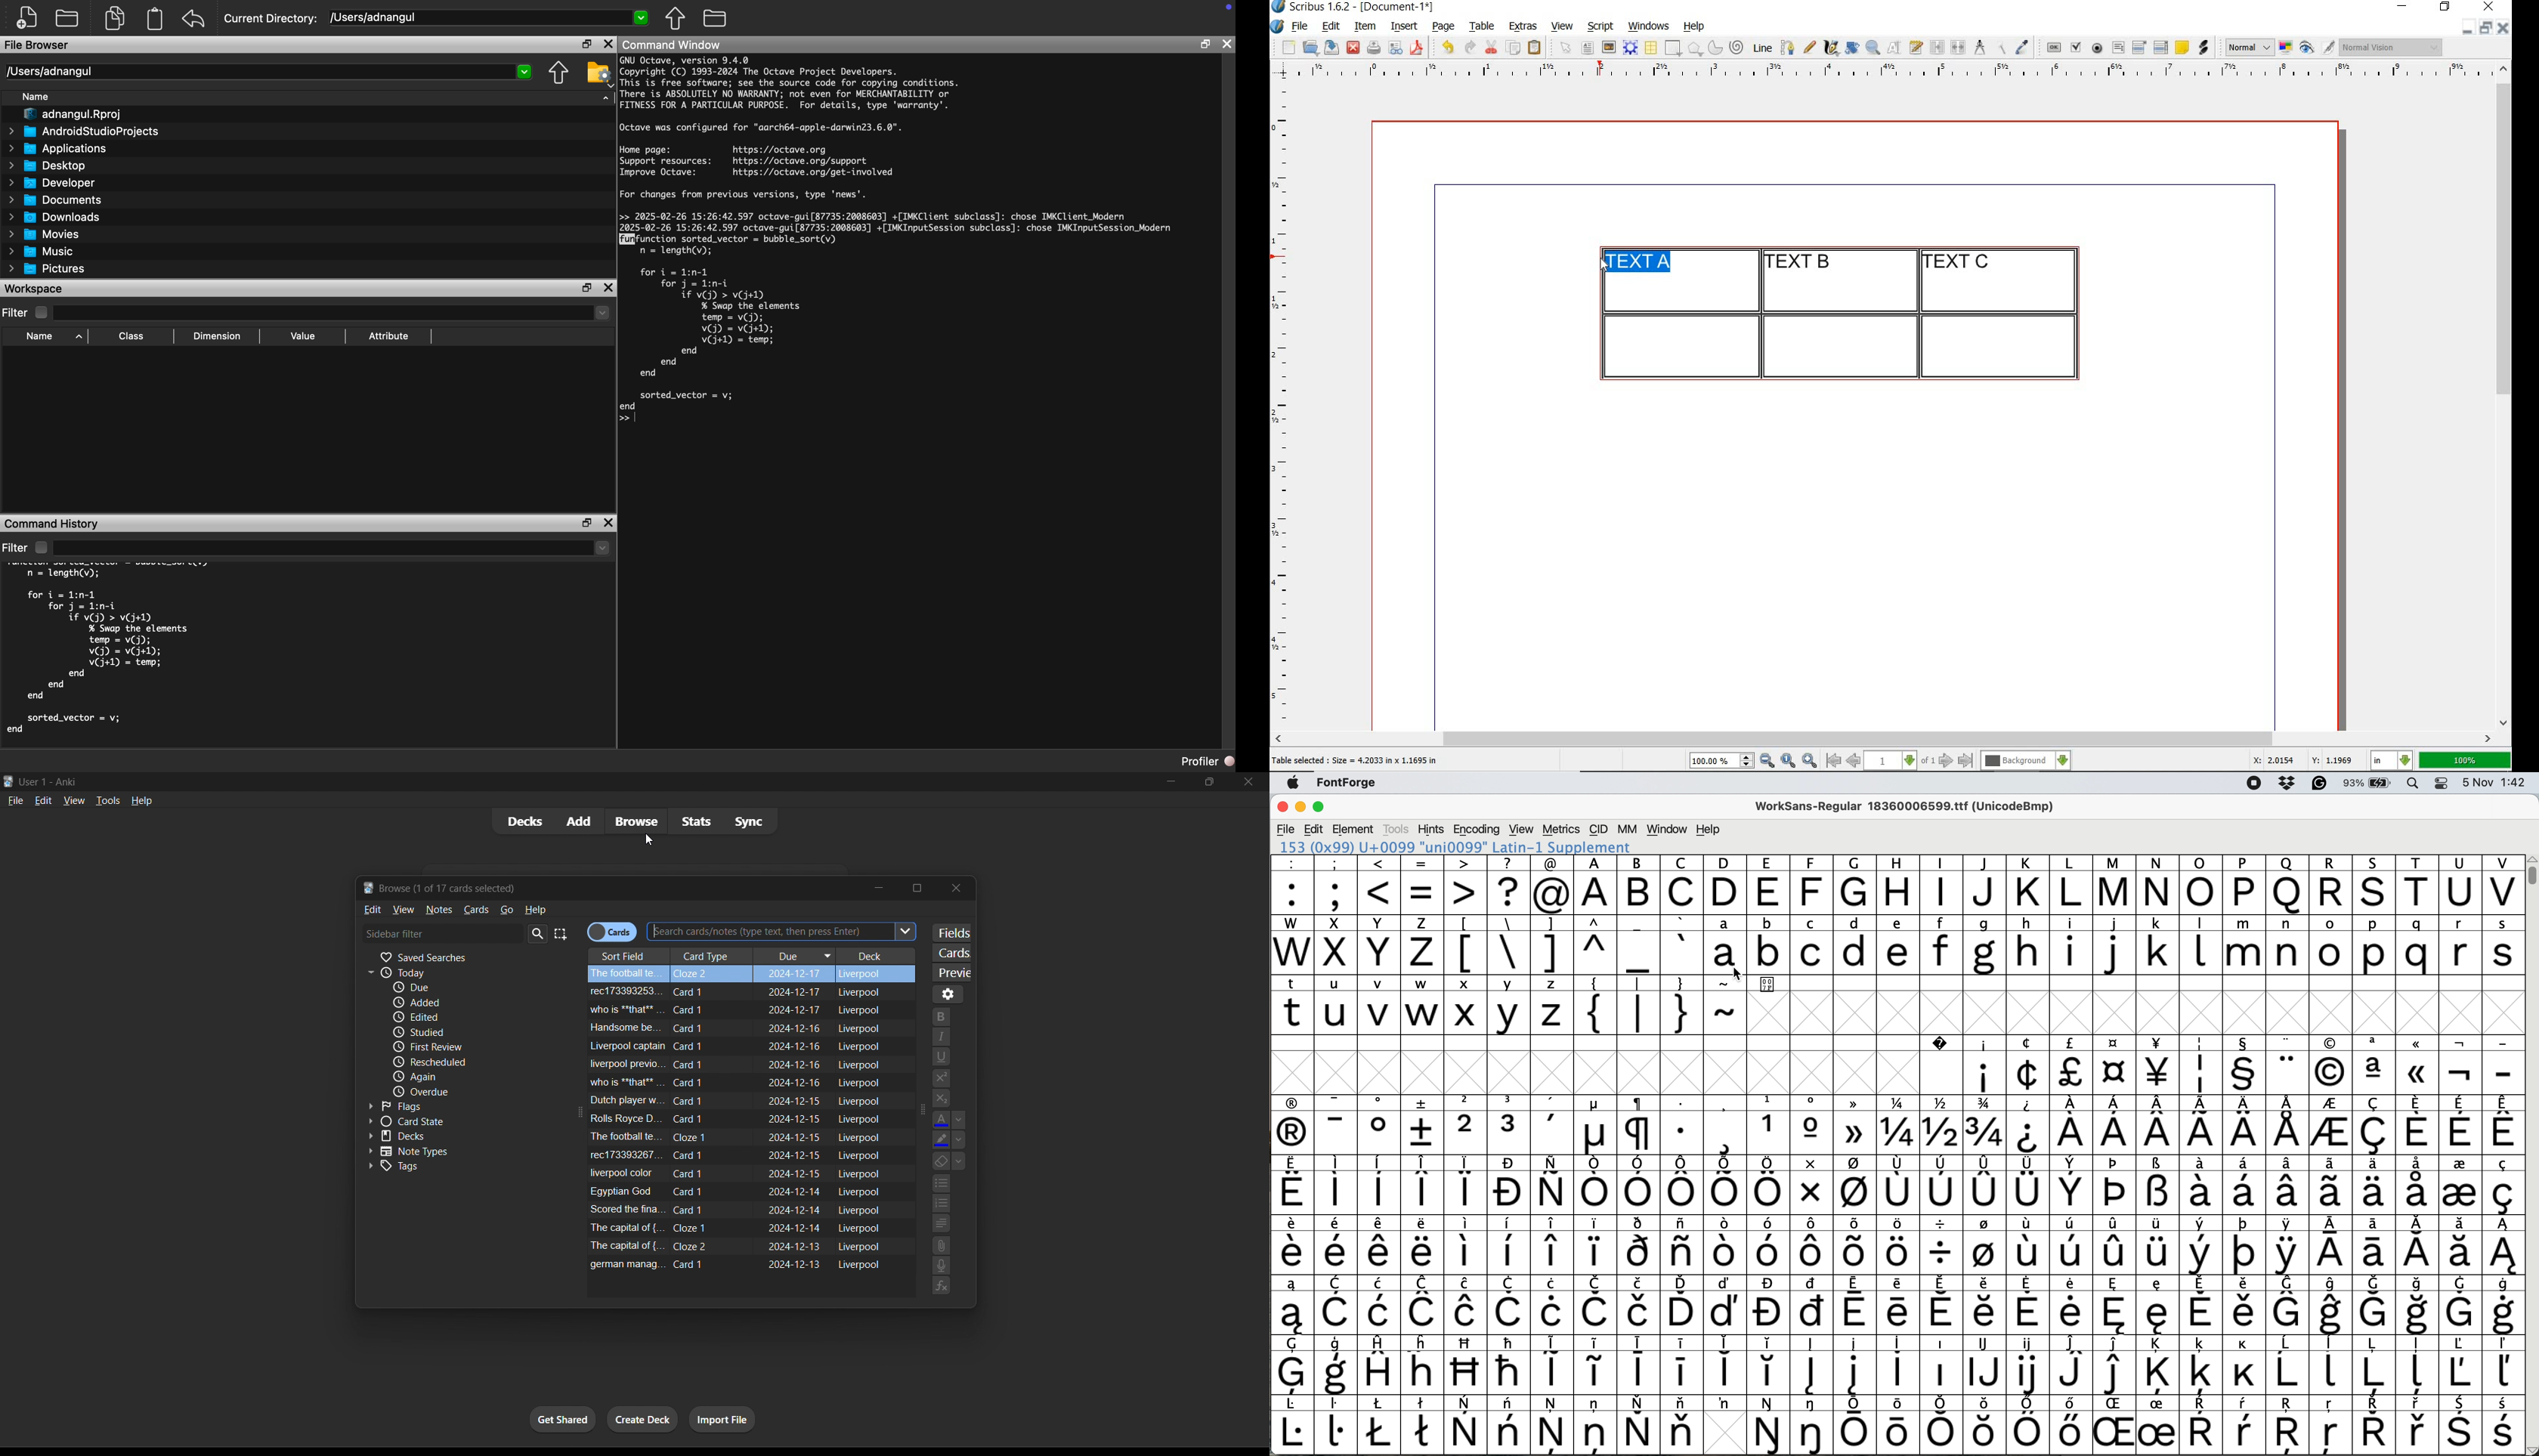 This screenshot has height=1456, width=2548. What do you see at coordinates (651, 838) in the screenshot?
I see `cursor` at bounding box center [651, 838].